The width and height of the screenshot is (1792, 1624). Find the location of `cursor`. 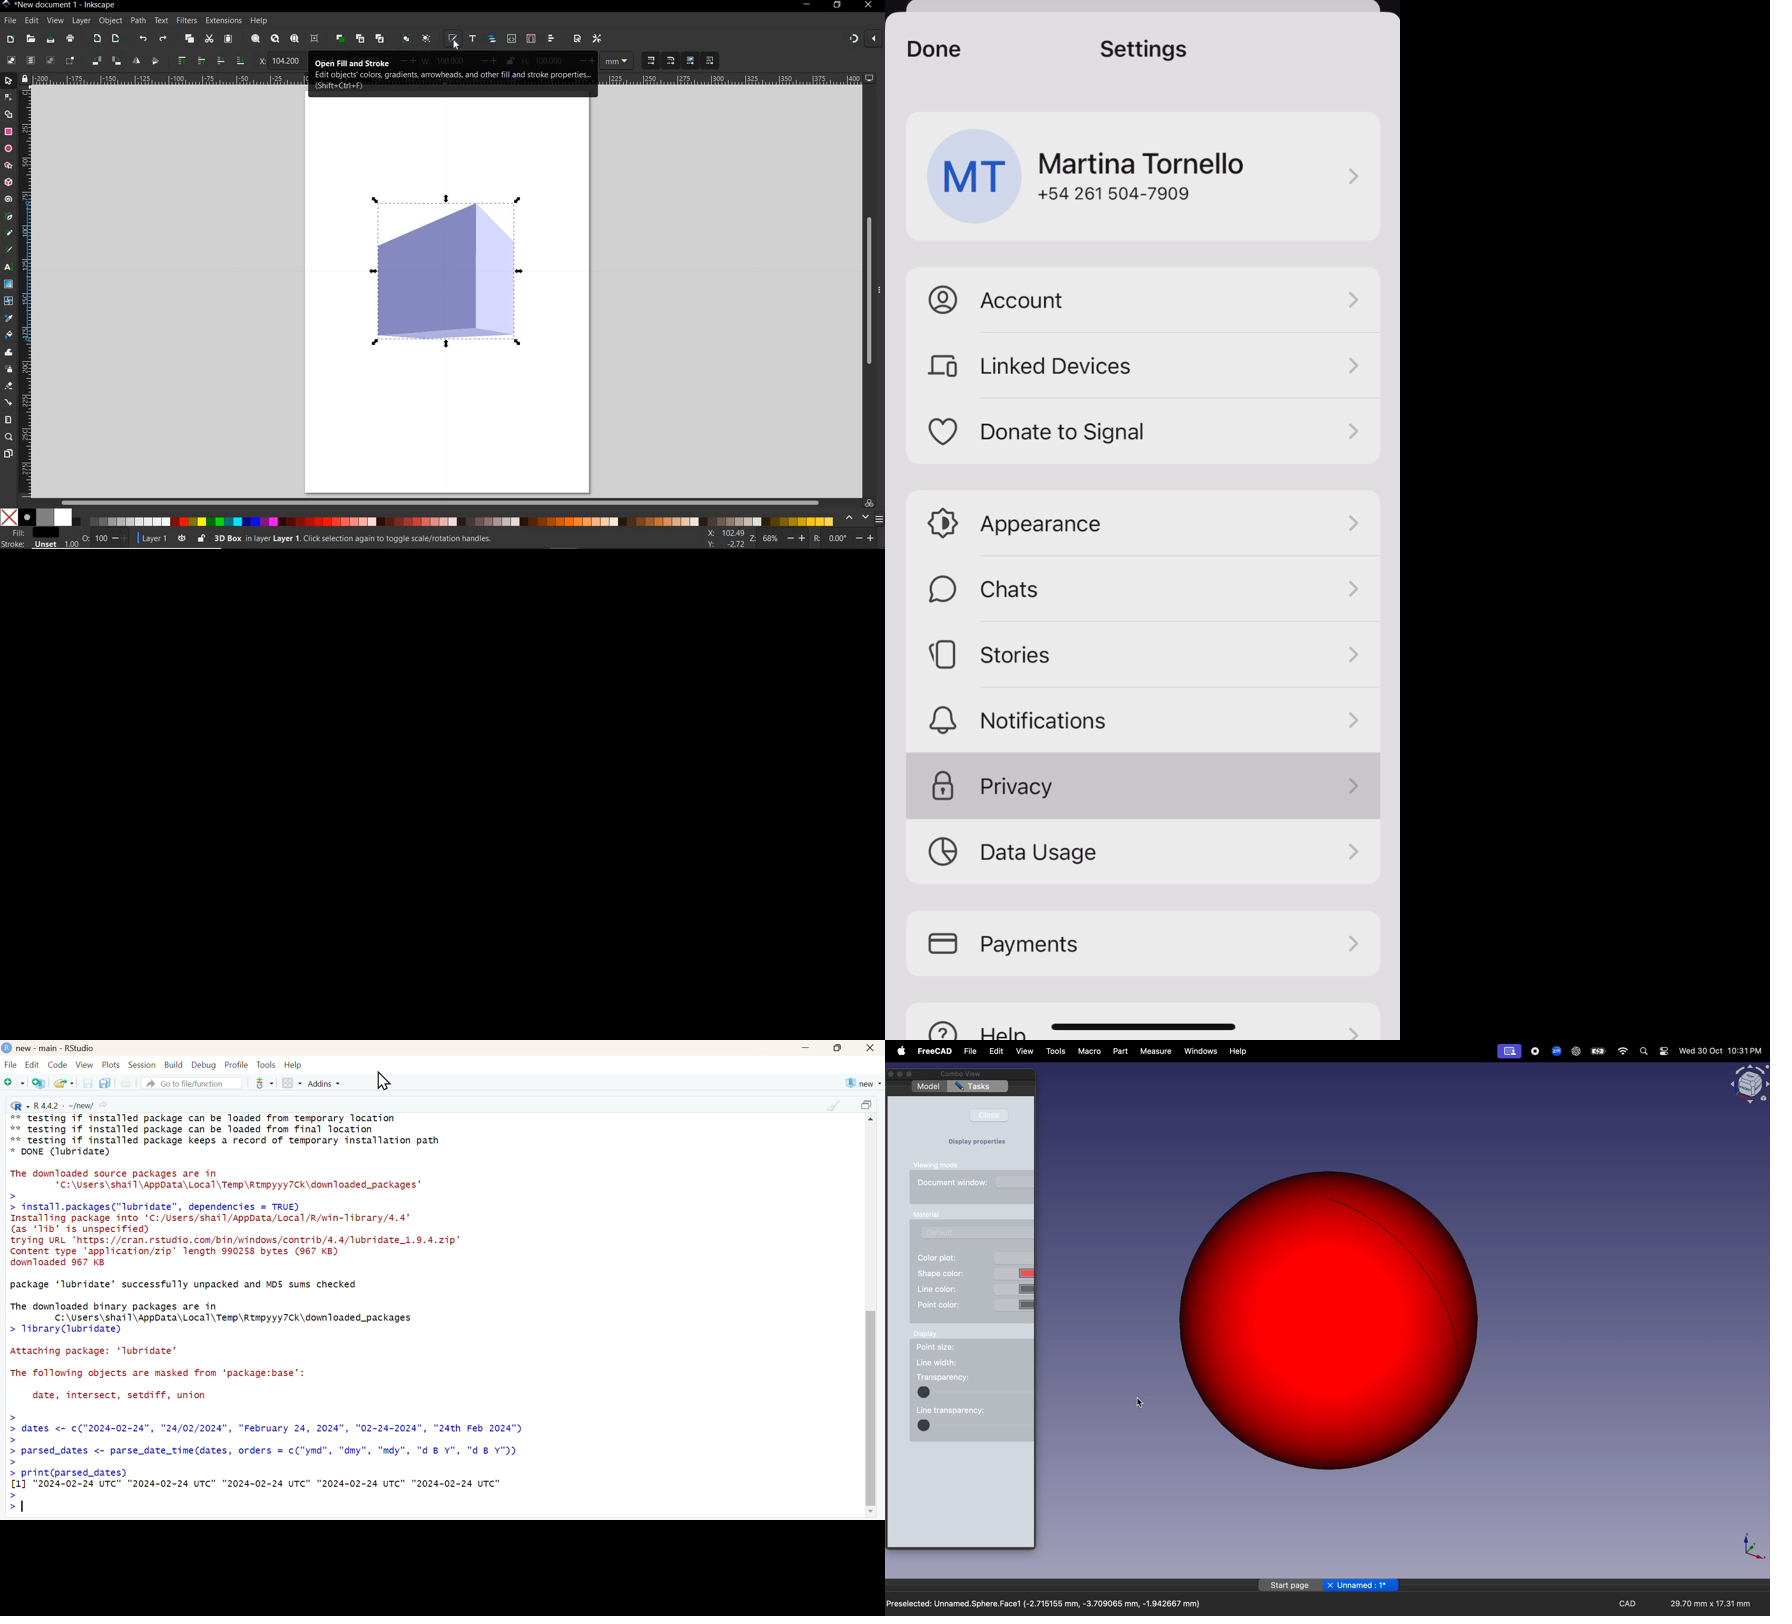

cursor is located at coordinates (383, 1080).